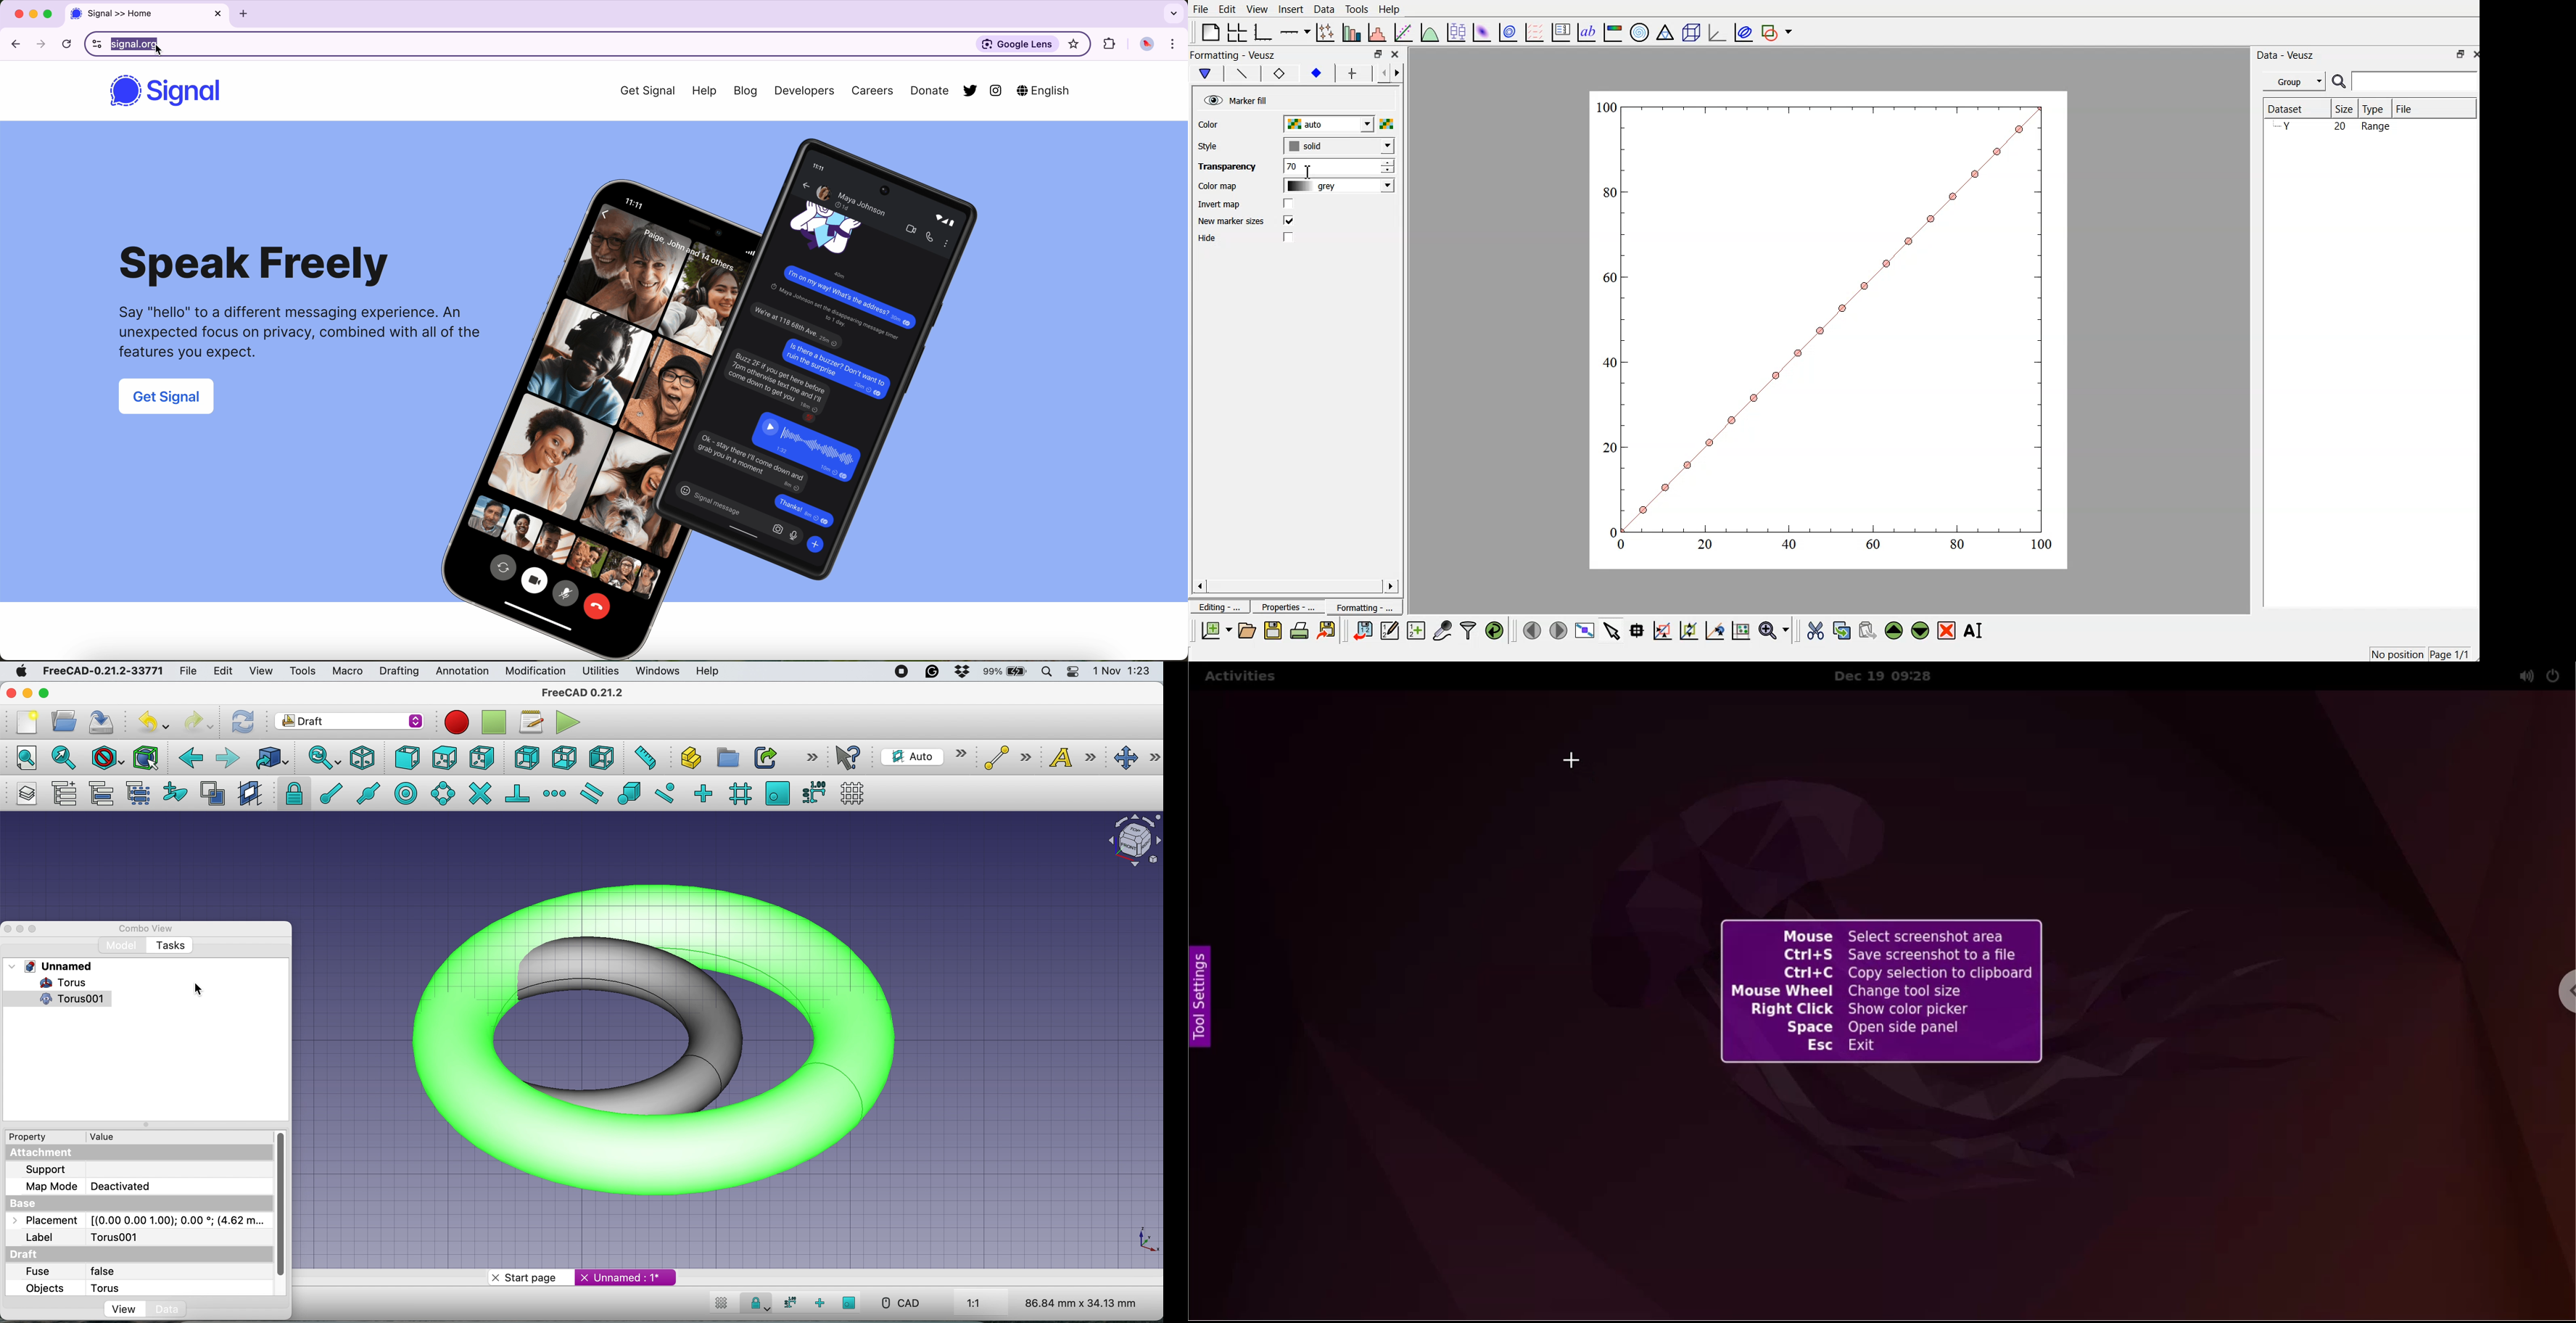 The width and height of the screenshot is (2576, 1344). What do you see at coordinates (146, 759) in the screenshot?
I see `bounding box` at bounding box center [146, 759].